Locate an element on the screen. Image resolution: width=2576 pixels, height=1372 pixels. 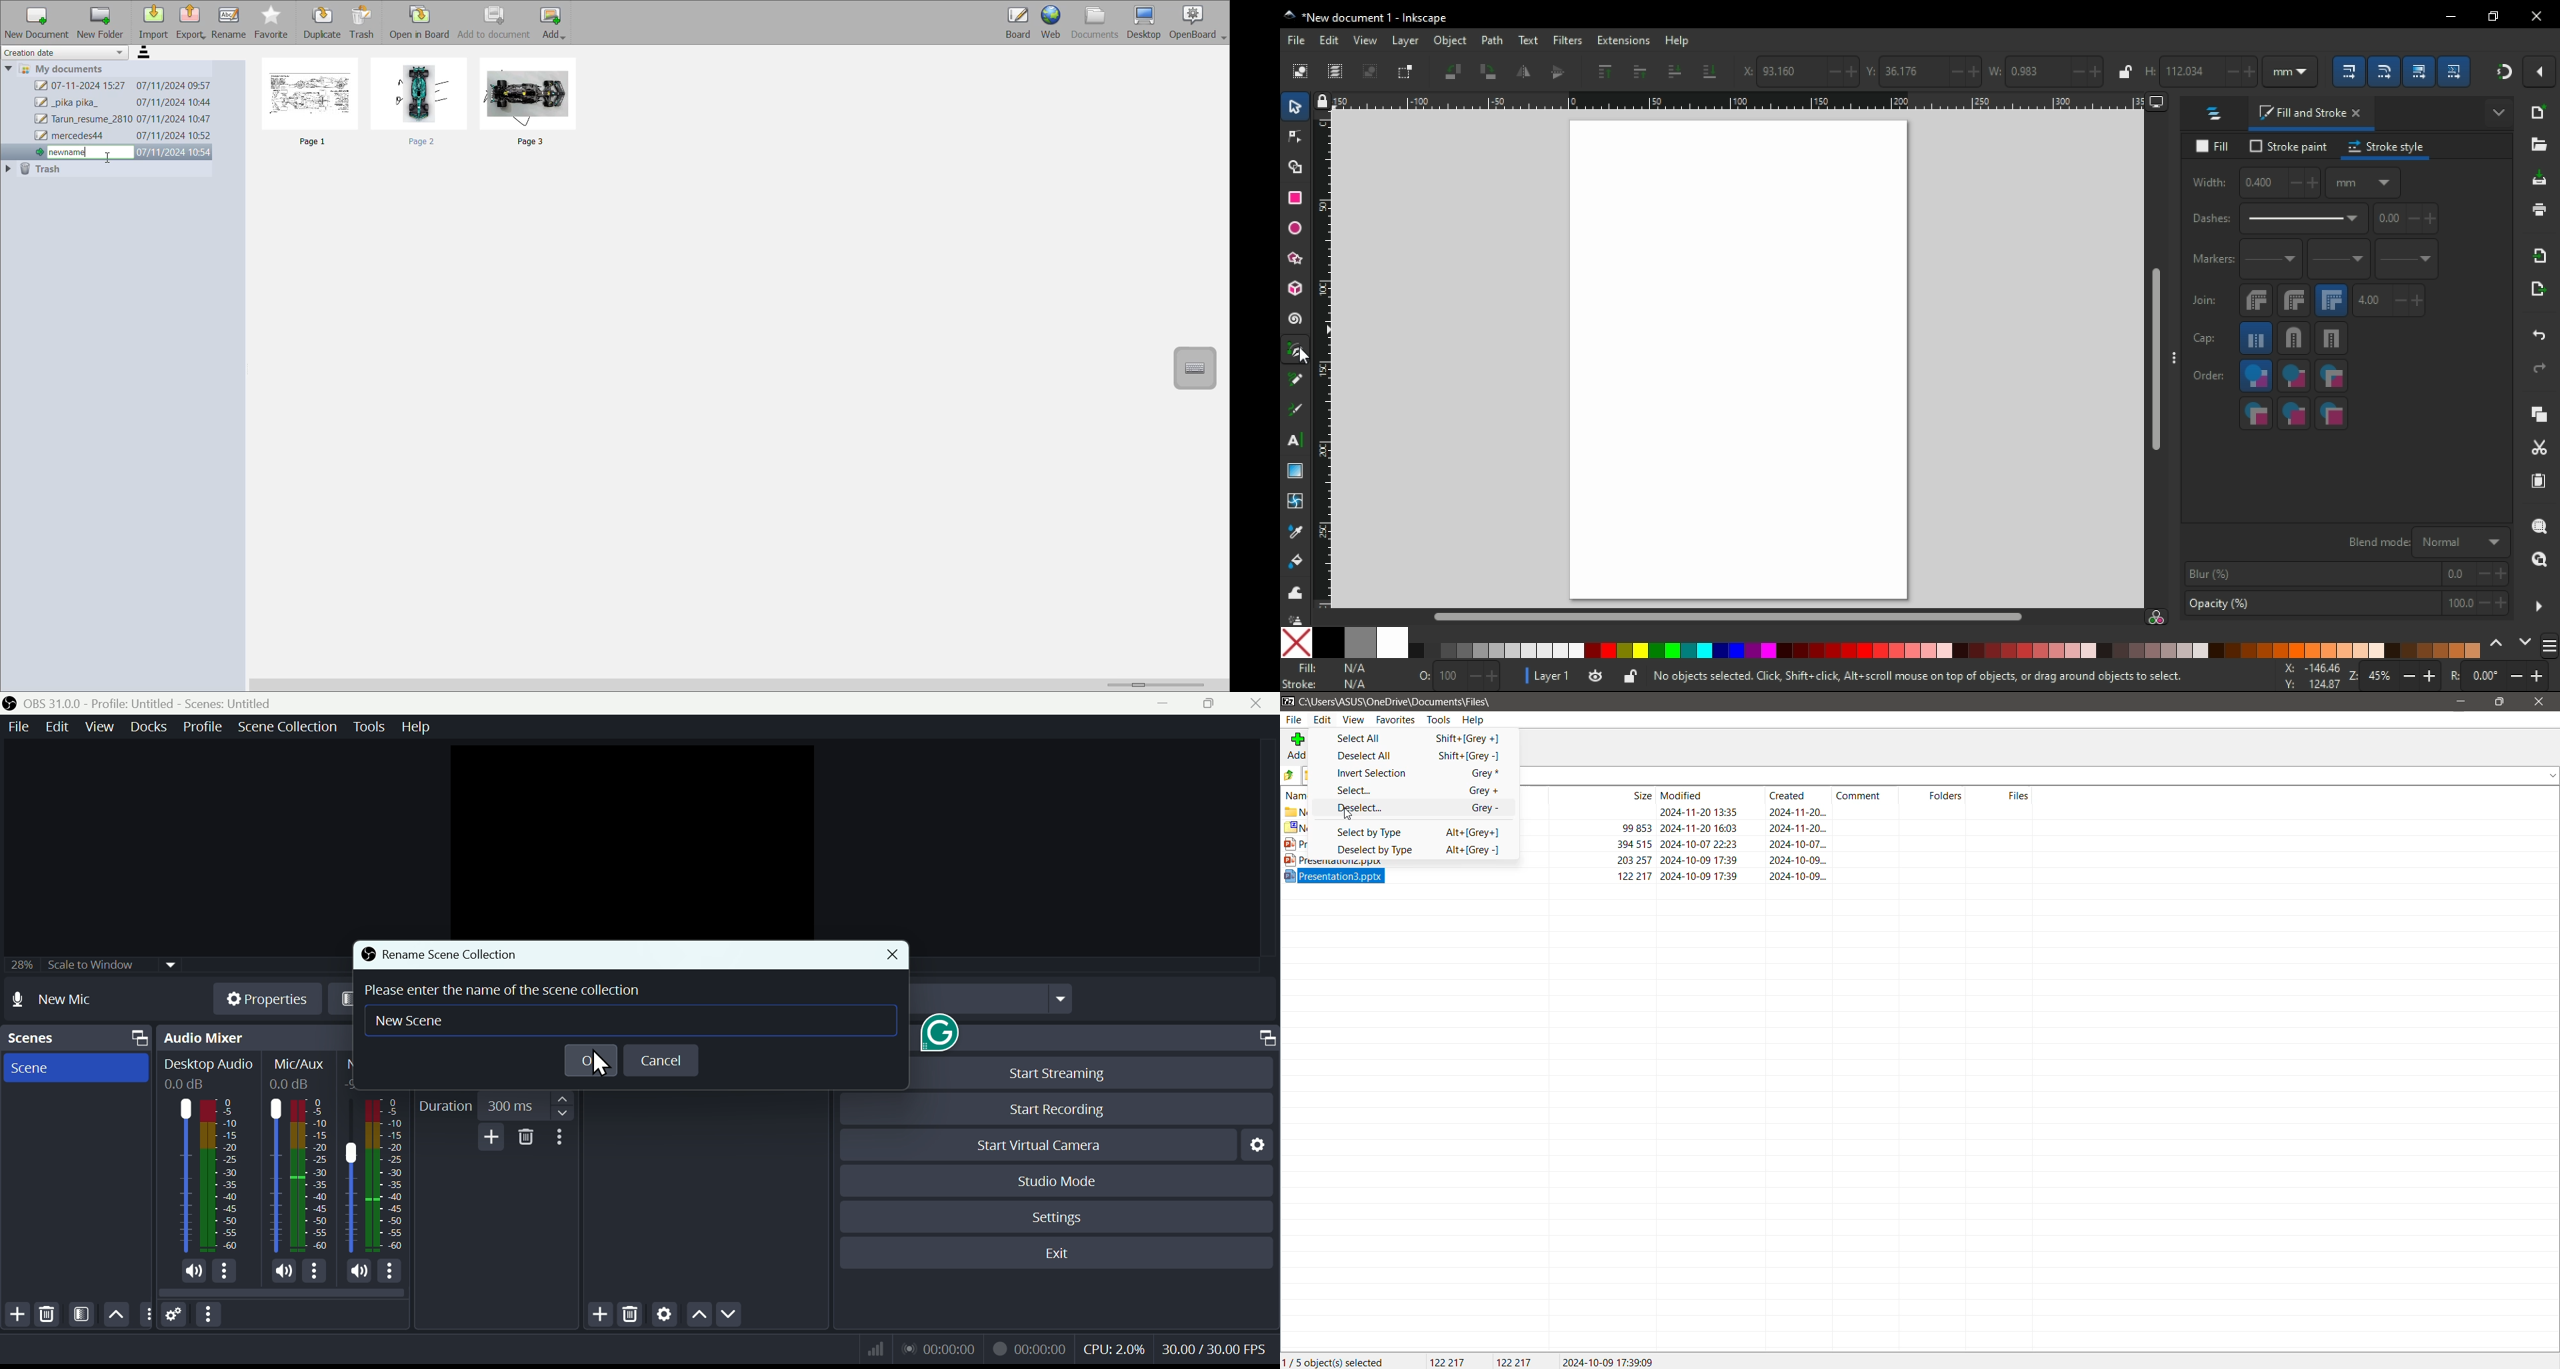
Please enter the name of scene collection is located at coordinates (504, 989).